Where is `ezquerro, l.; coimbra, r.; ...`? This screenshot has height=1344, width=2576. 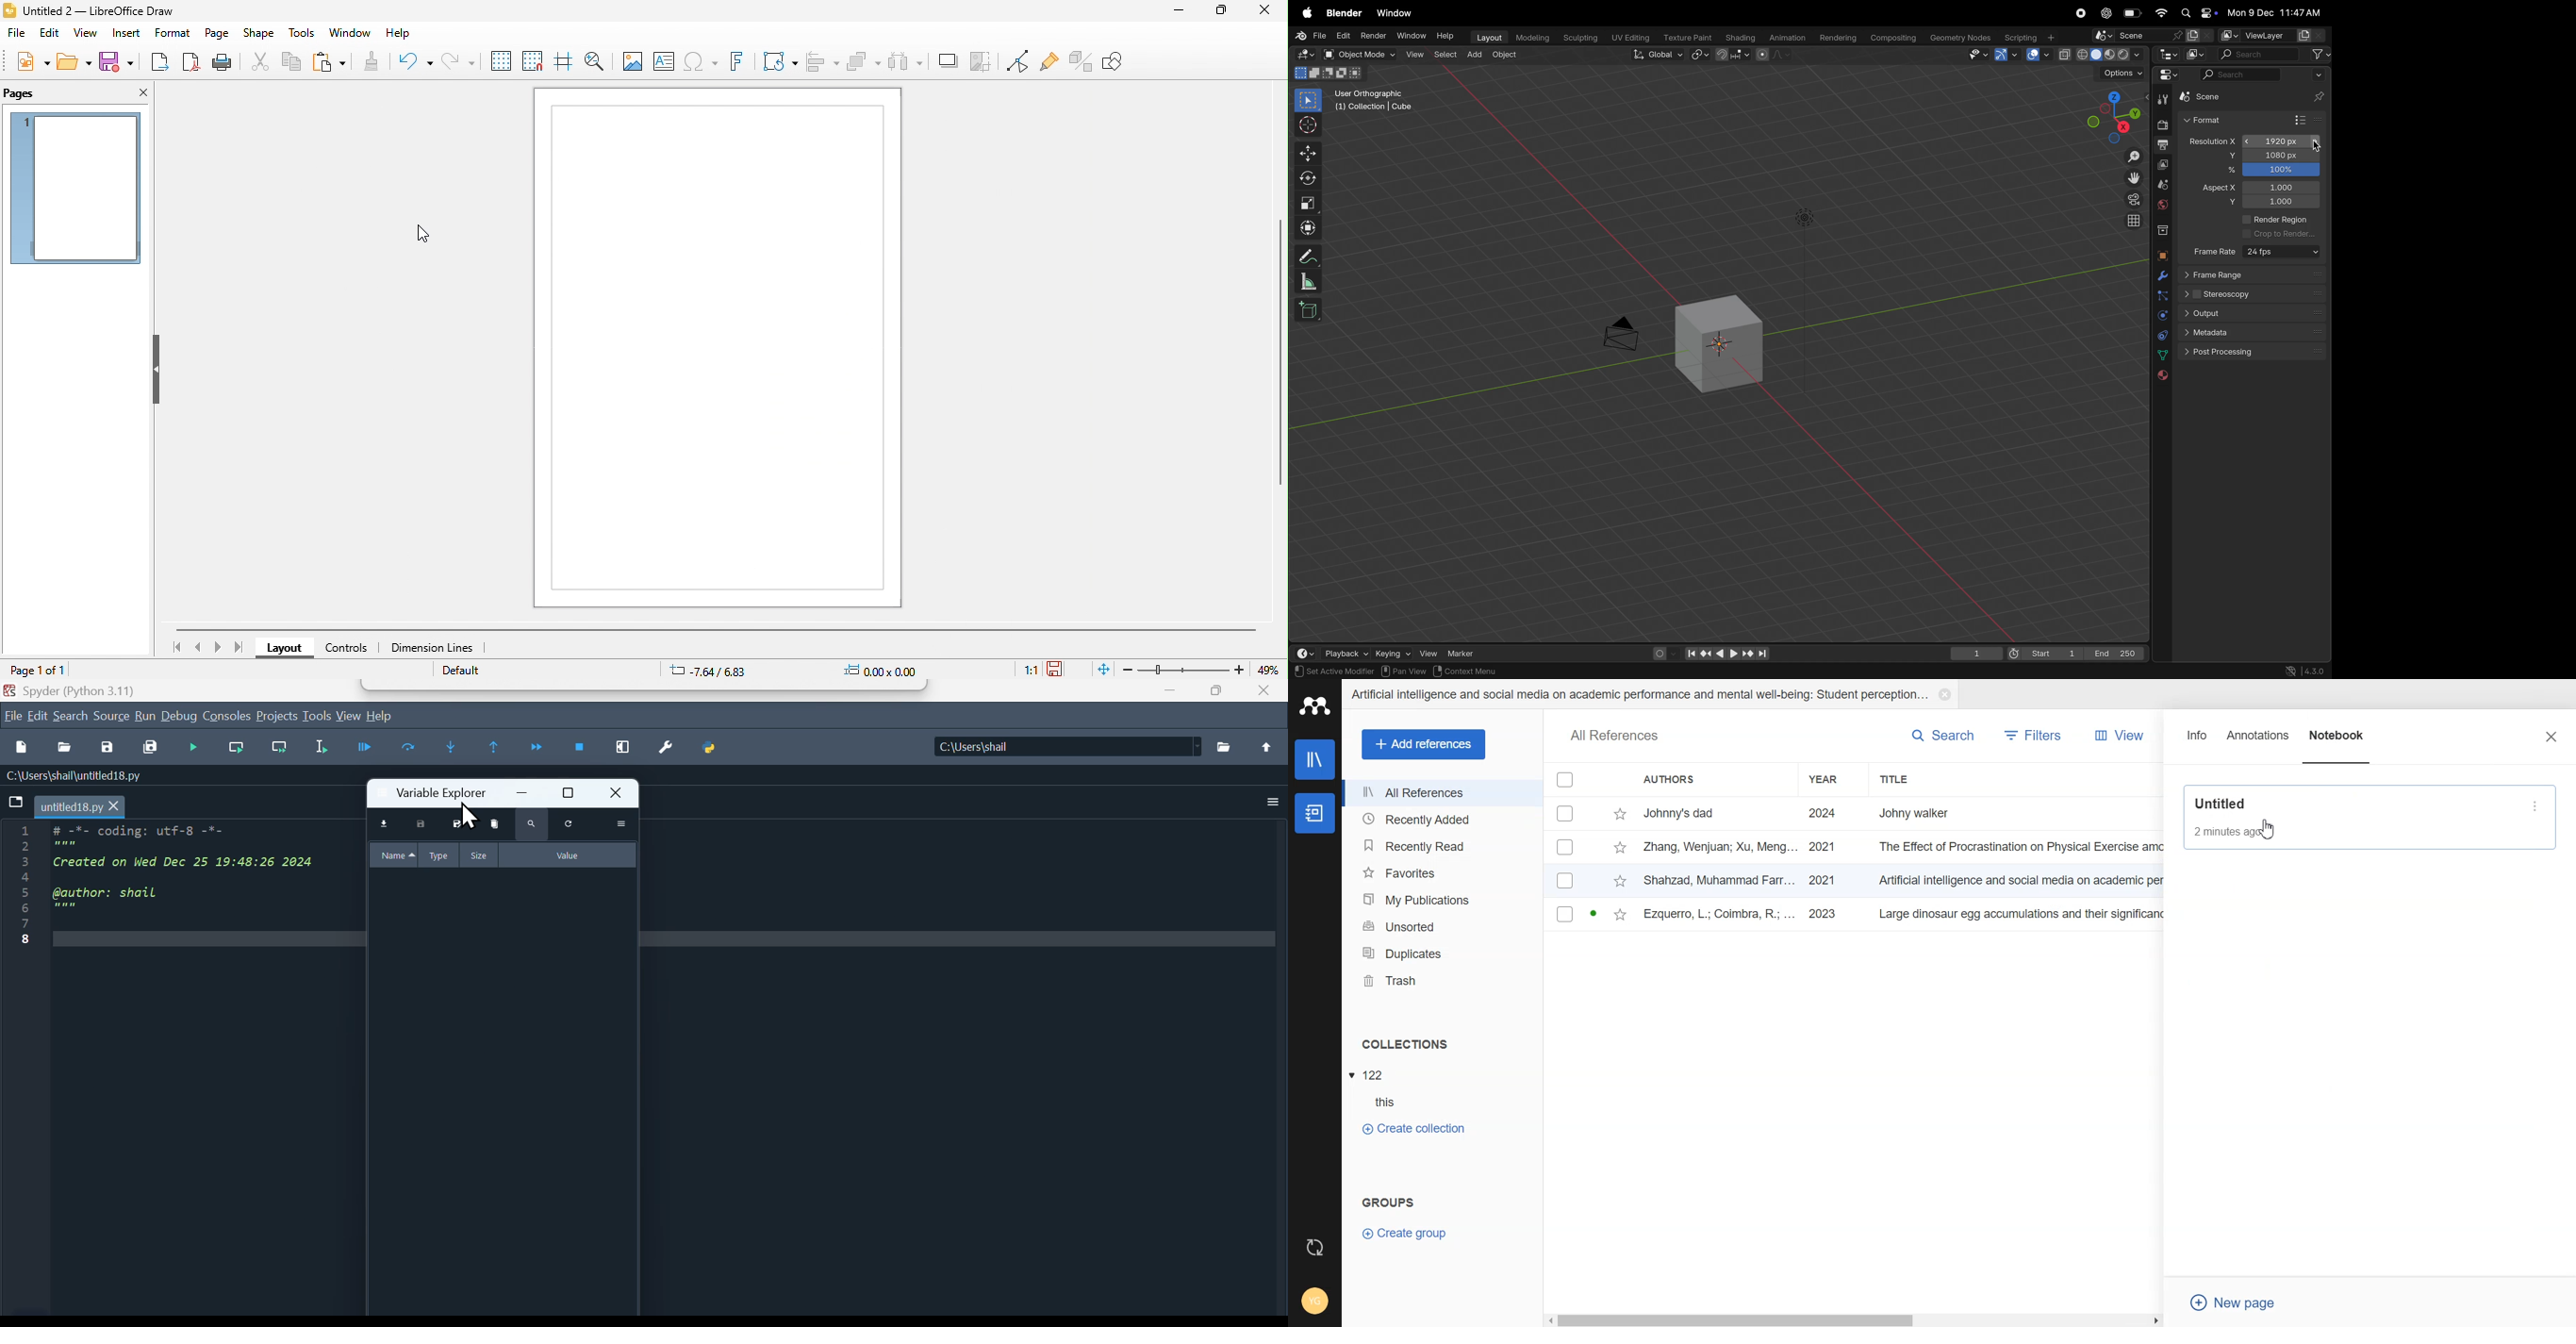
ezquerro, l.; coimbra, r.; ... is located at coordinates (1721, 915).